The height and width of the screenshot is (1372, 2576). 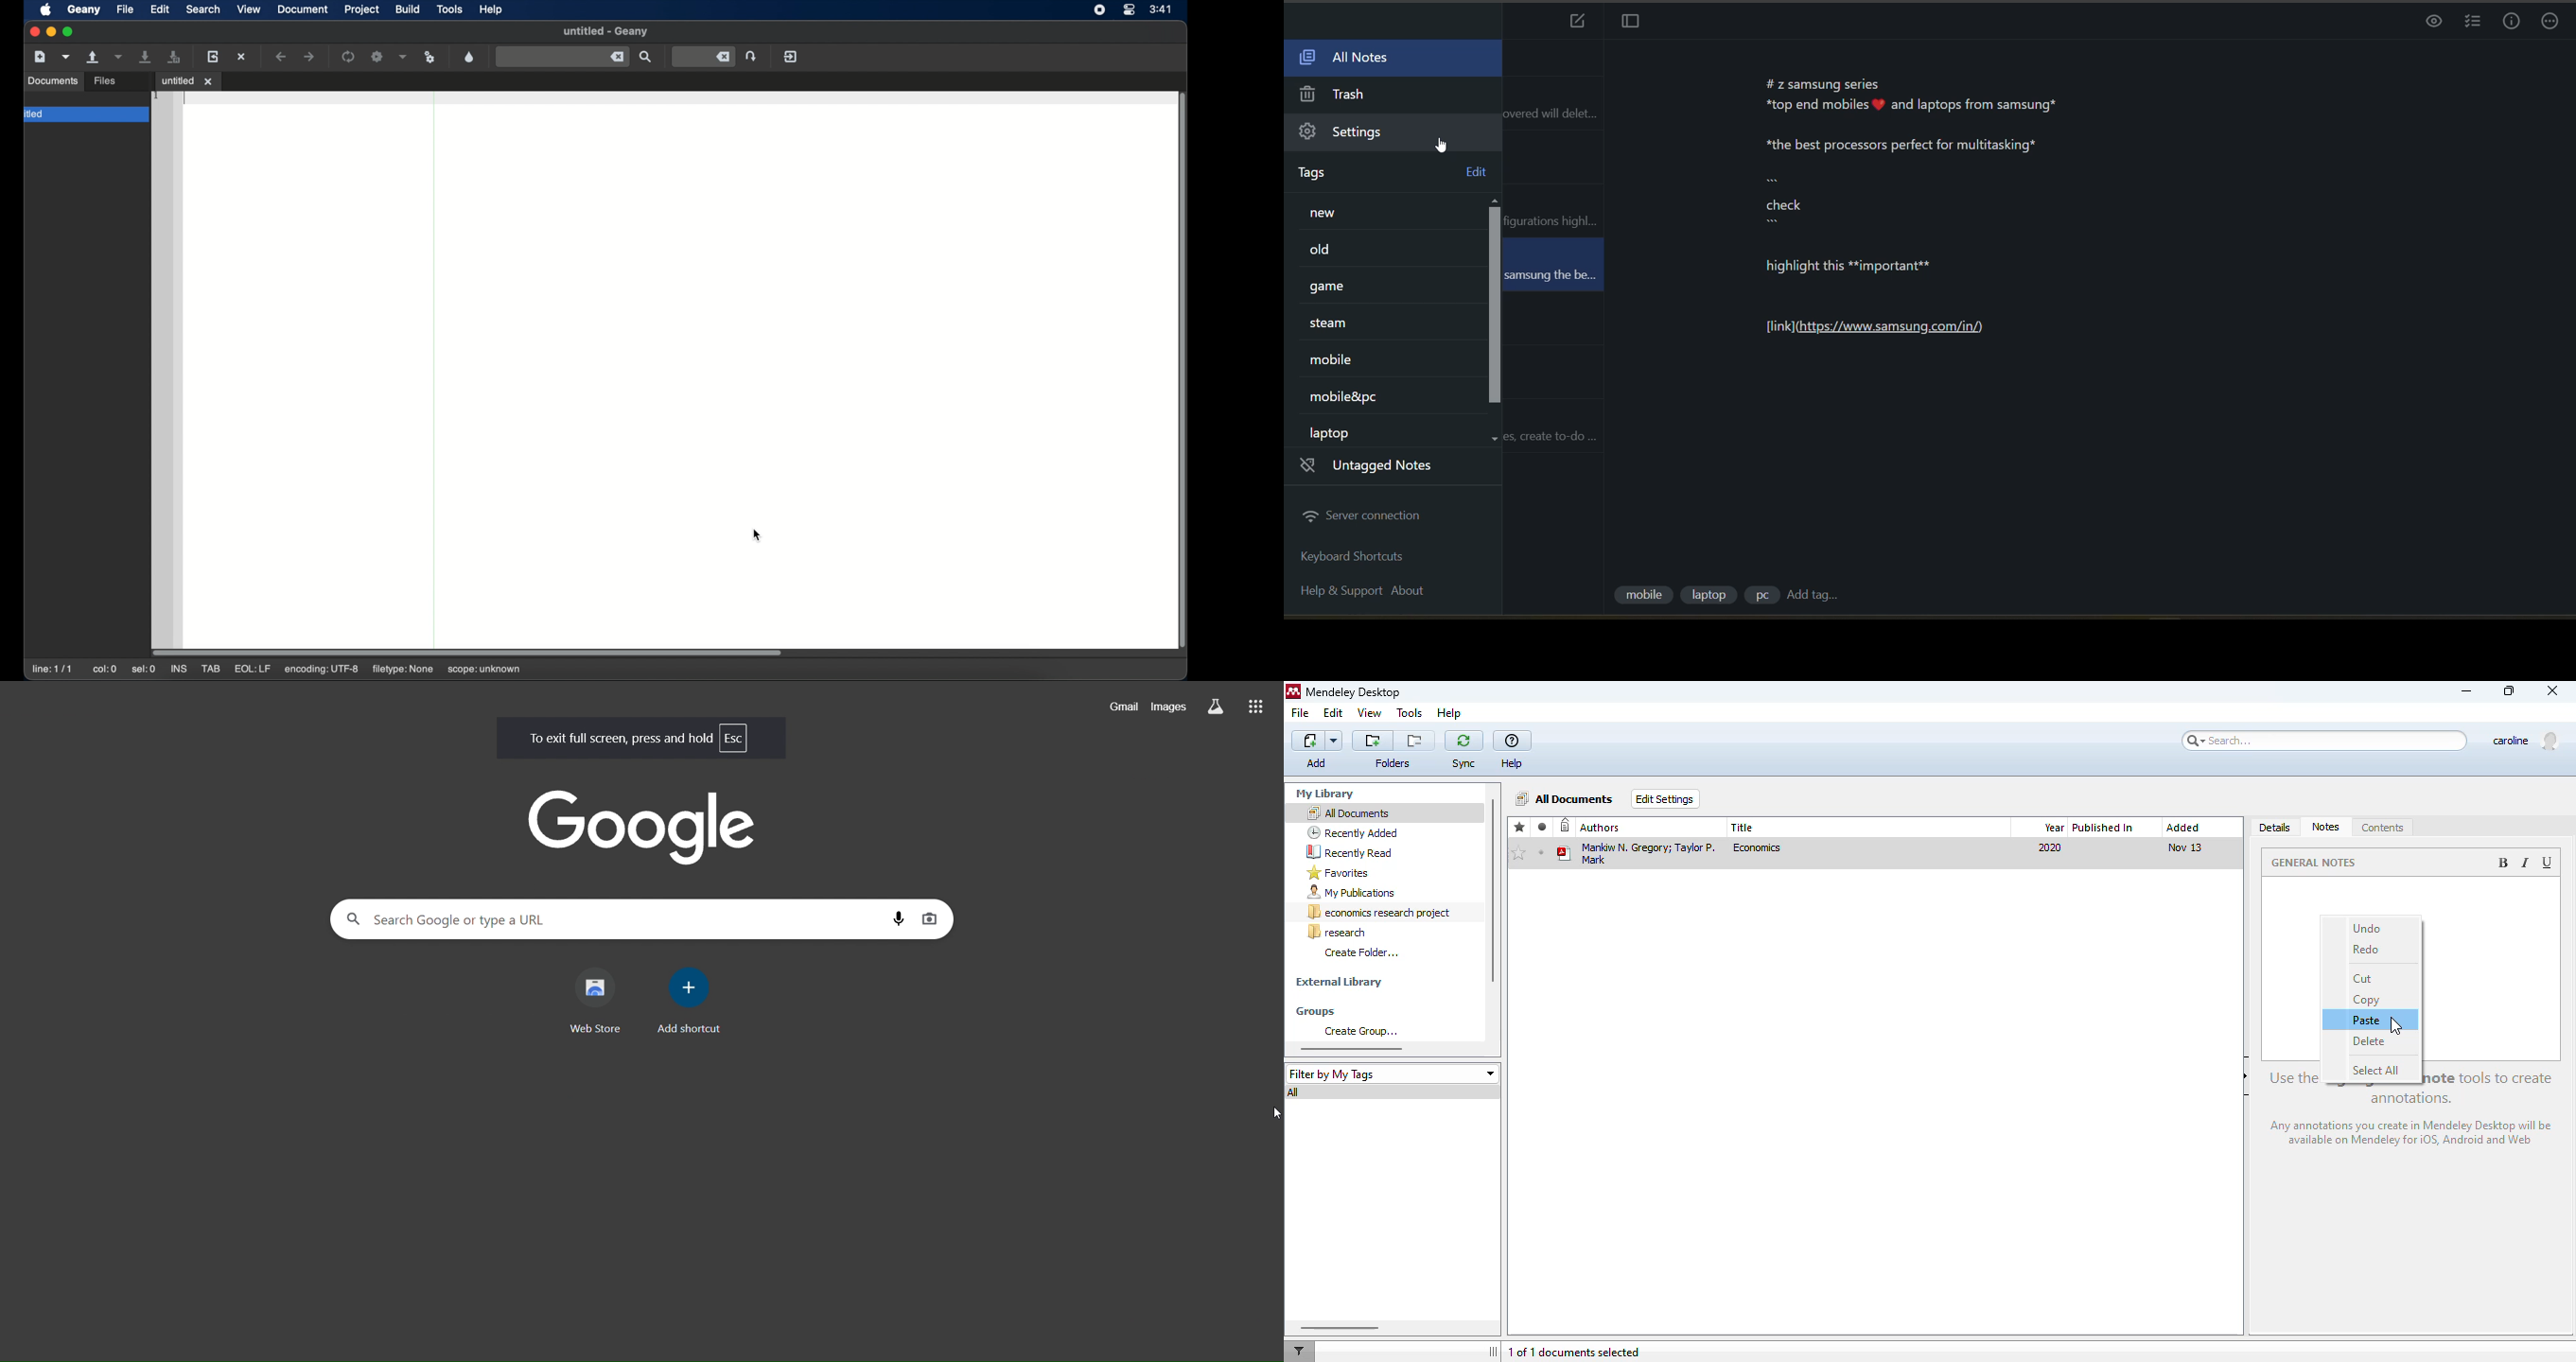 What do you see at coordinates (1336, 251) in the screenshot?
I see `tag 2` at bounding box center [1336, 251].